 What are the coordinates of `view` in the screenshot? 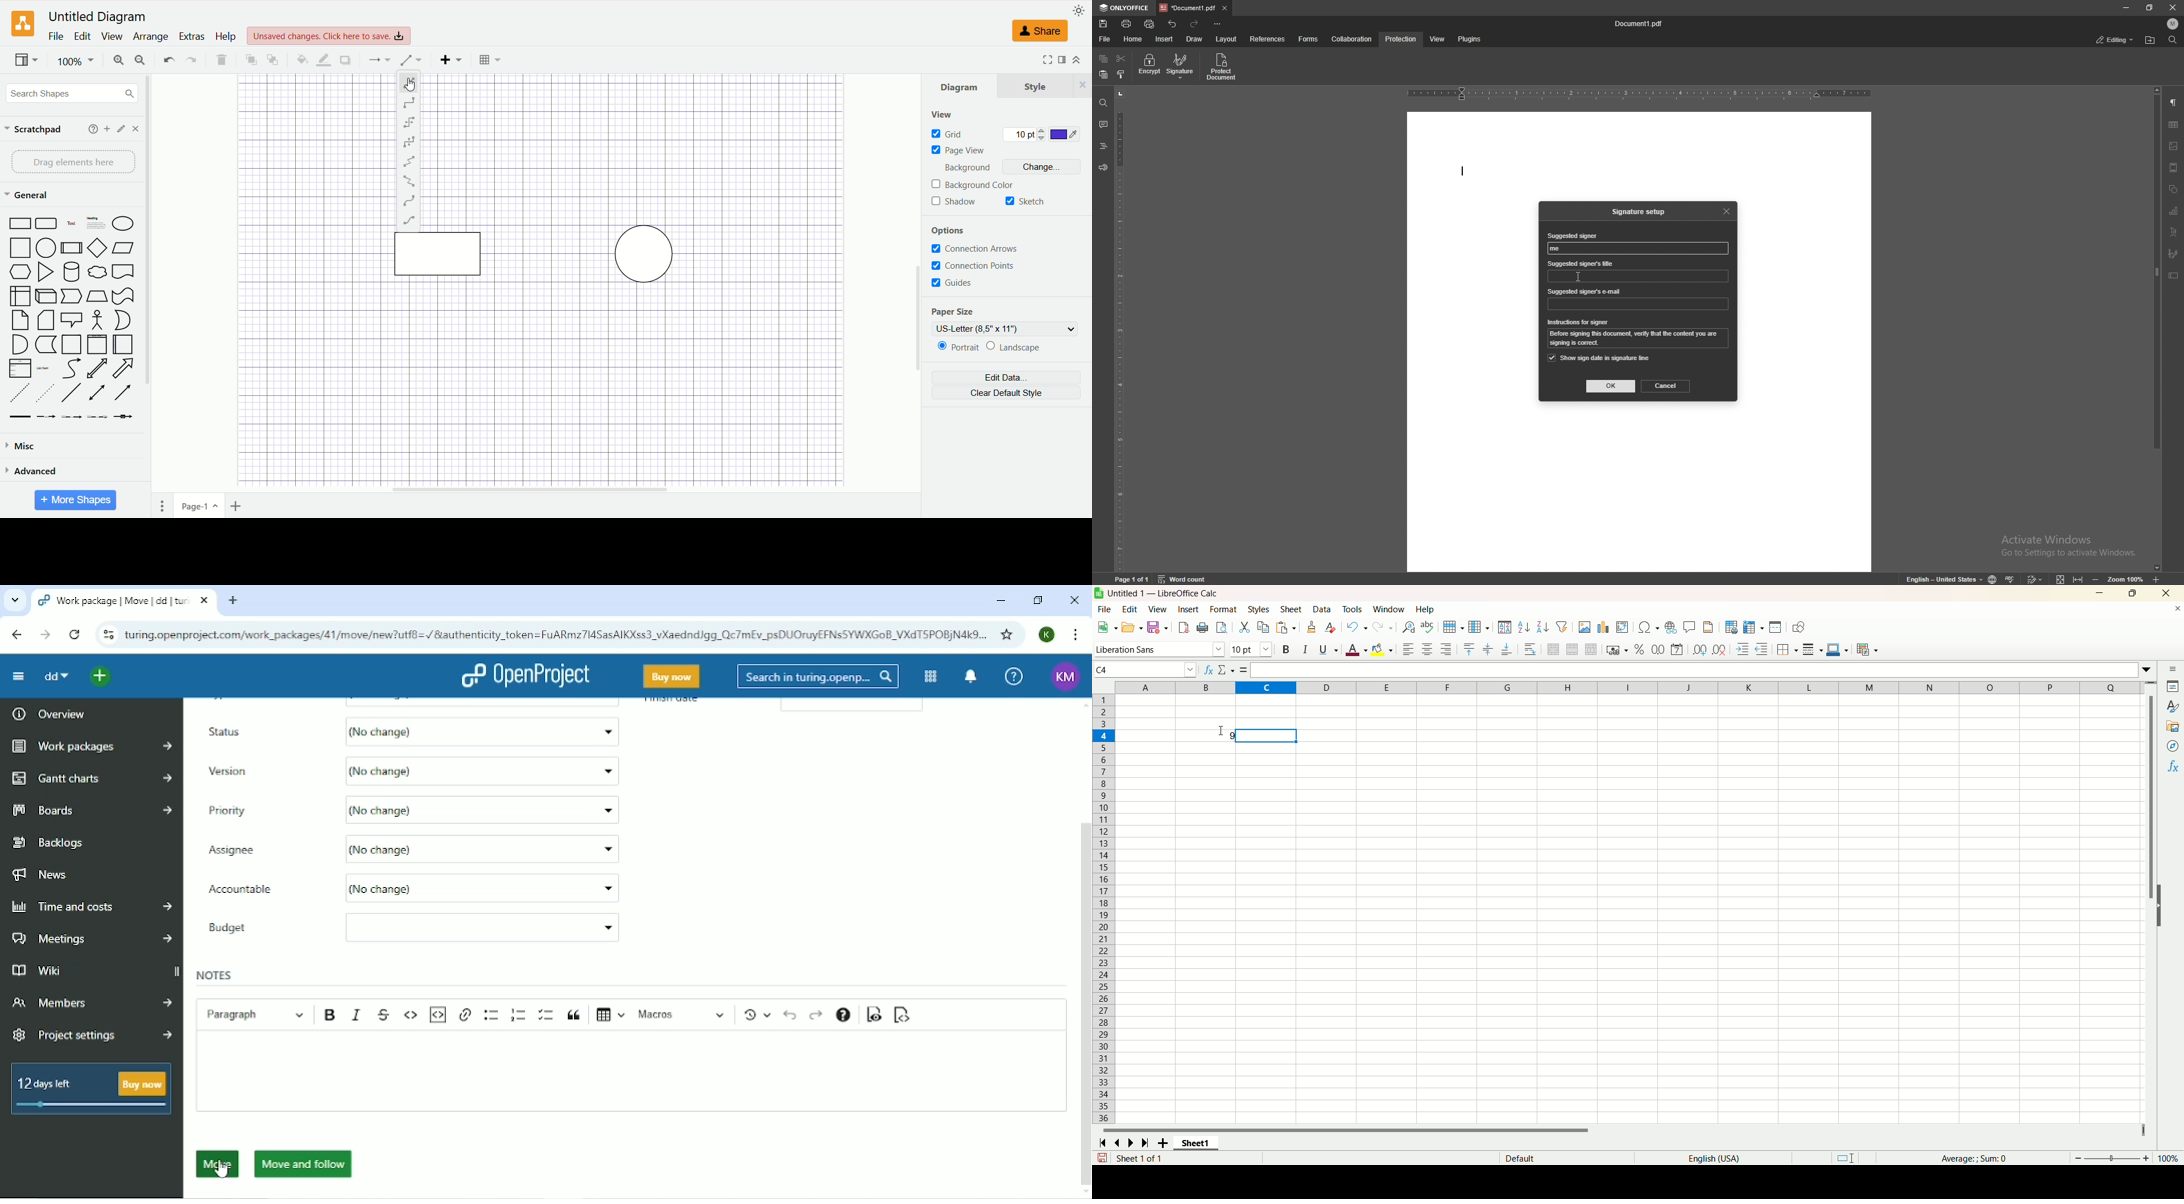 It's located at (942, 114).